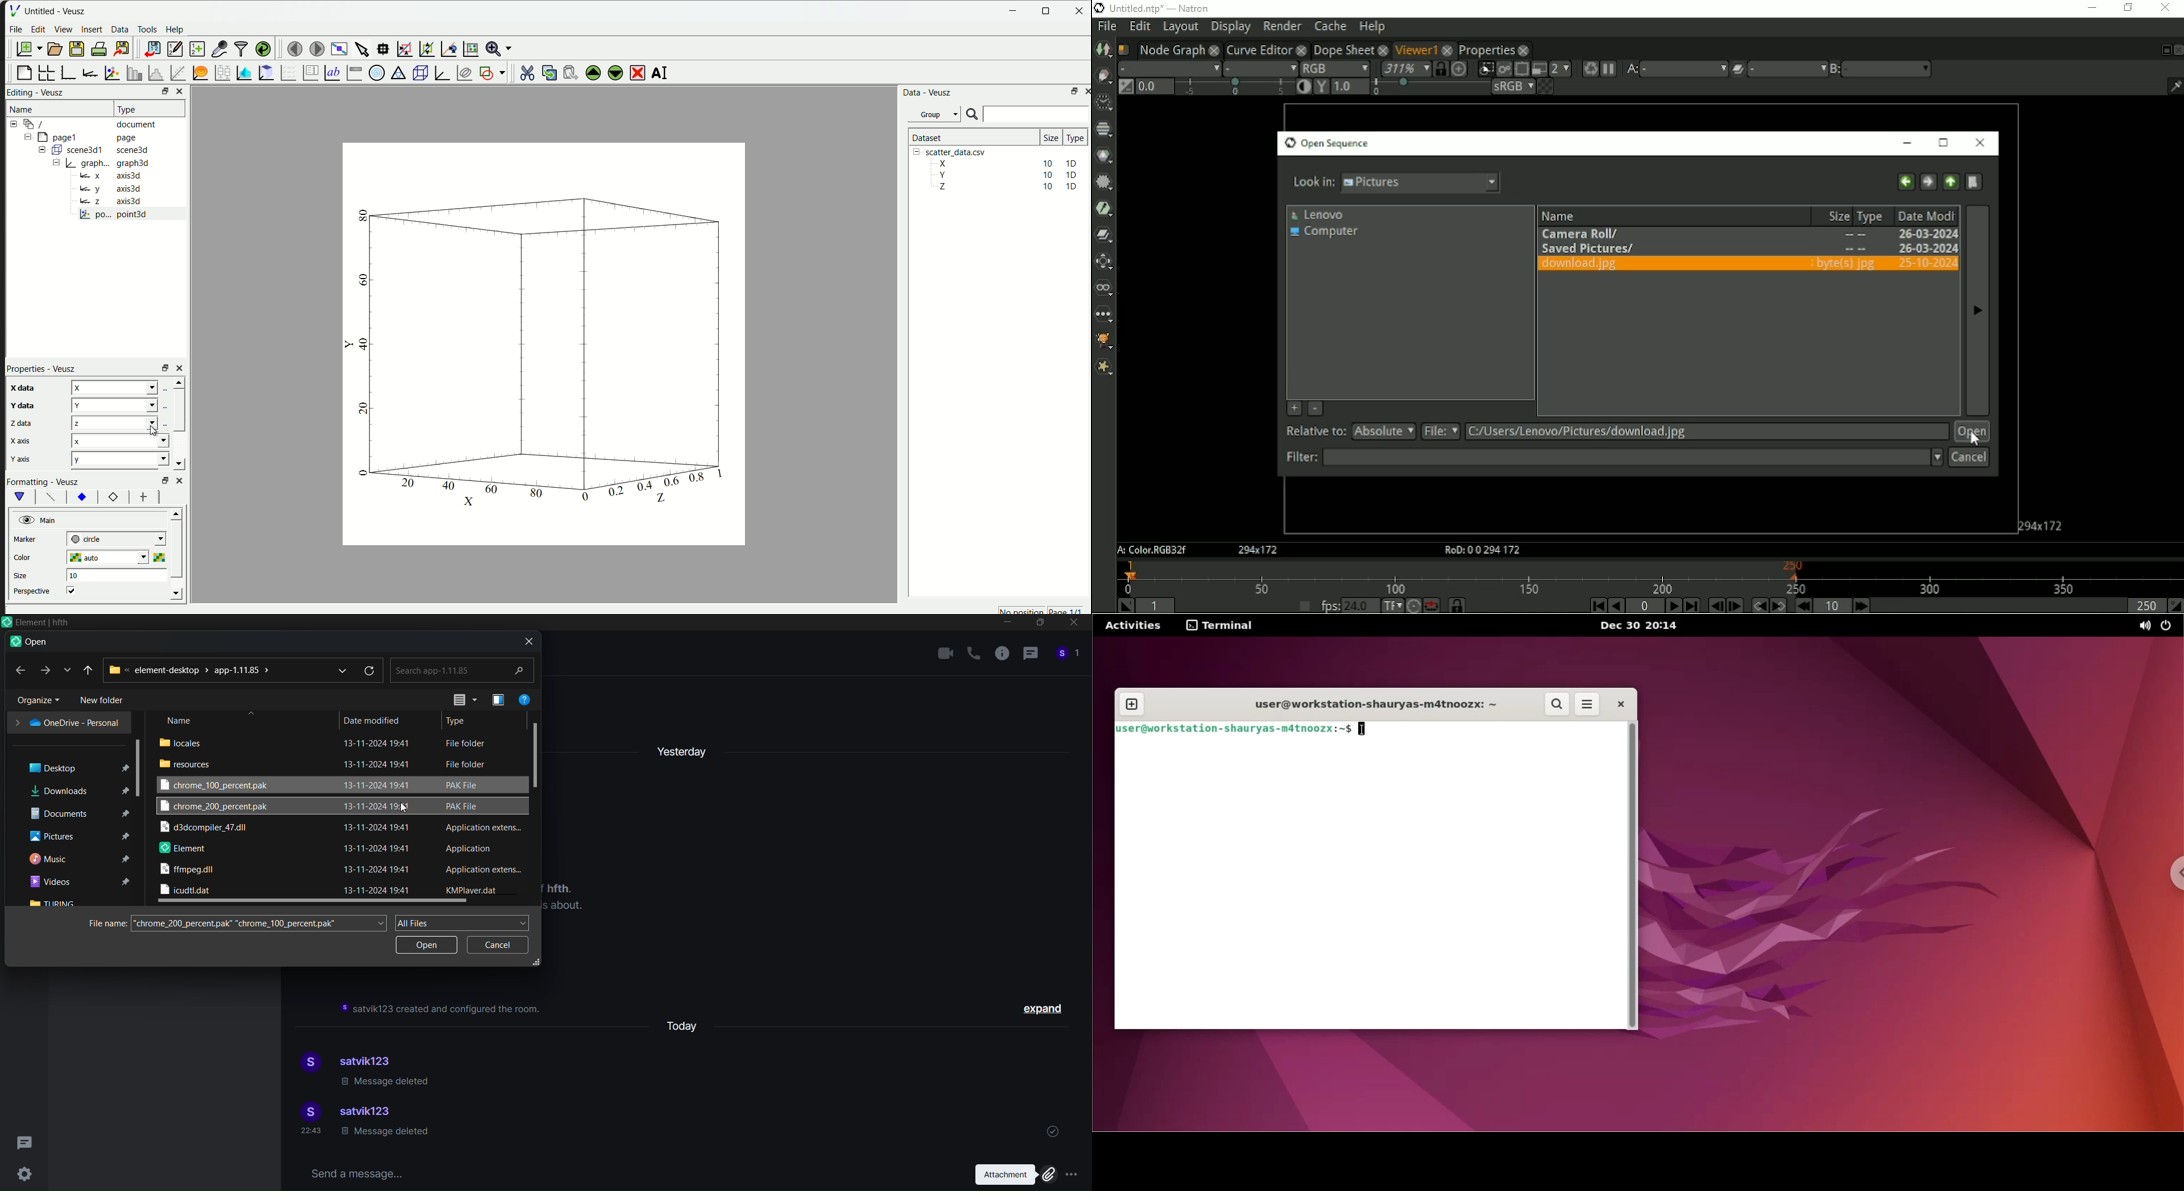  What do you see at coordinates (659, 72) in the screenshot?
I see `rename the selected widget` at bounding box center [659, 72].